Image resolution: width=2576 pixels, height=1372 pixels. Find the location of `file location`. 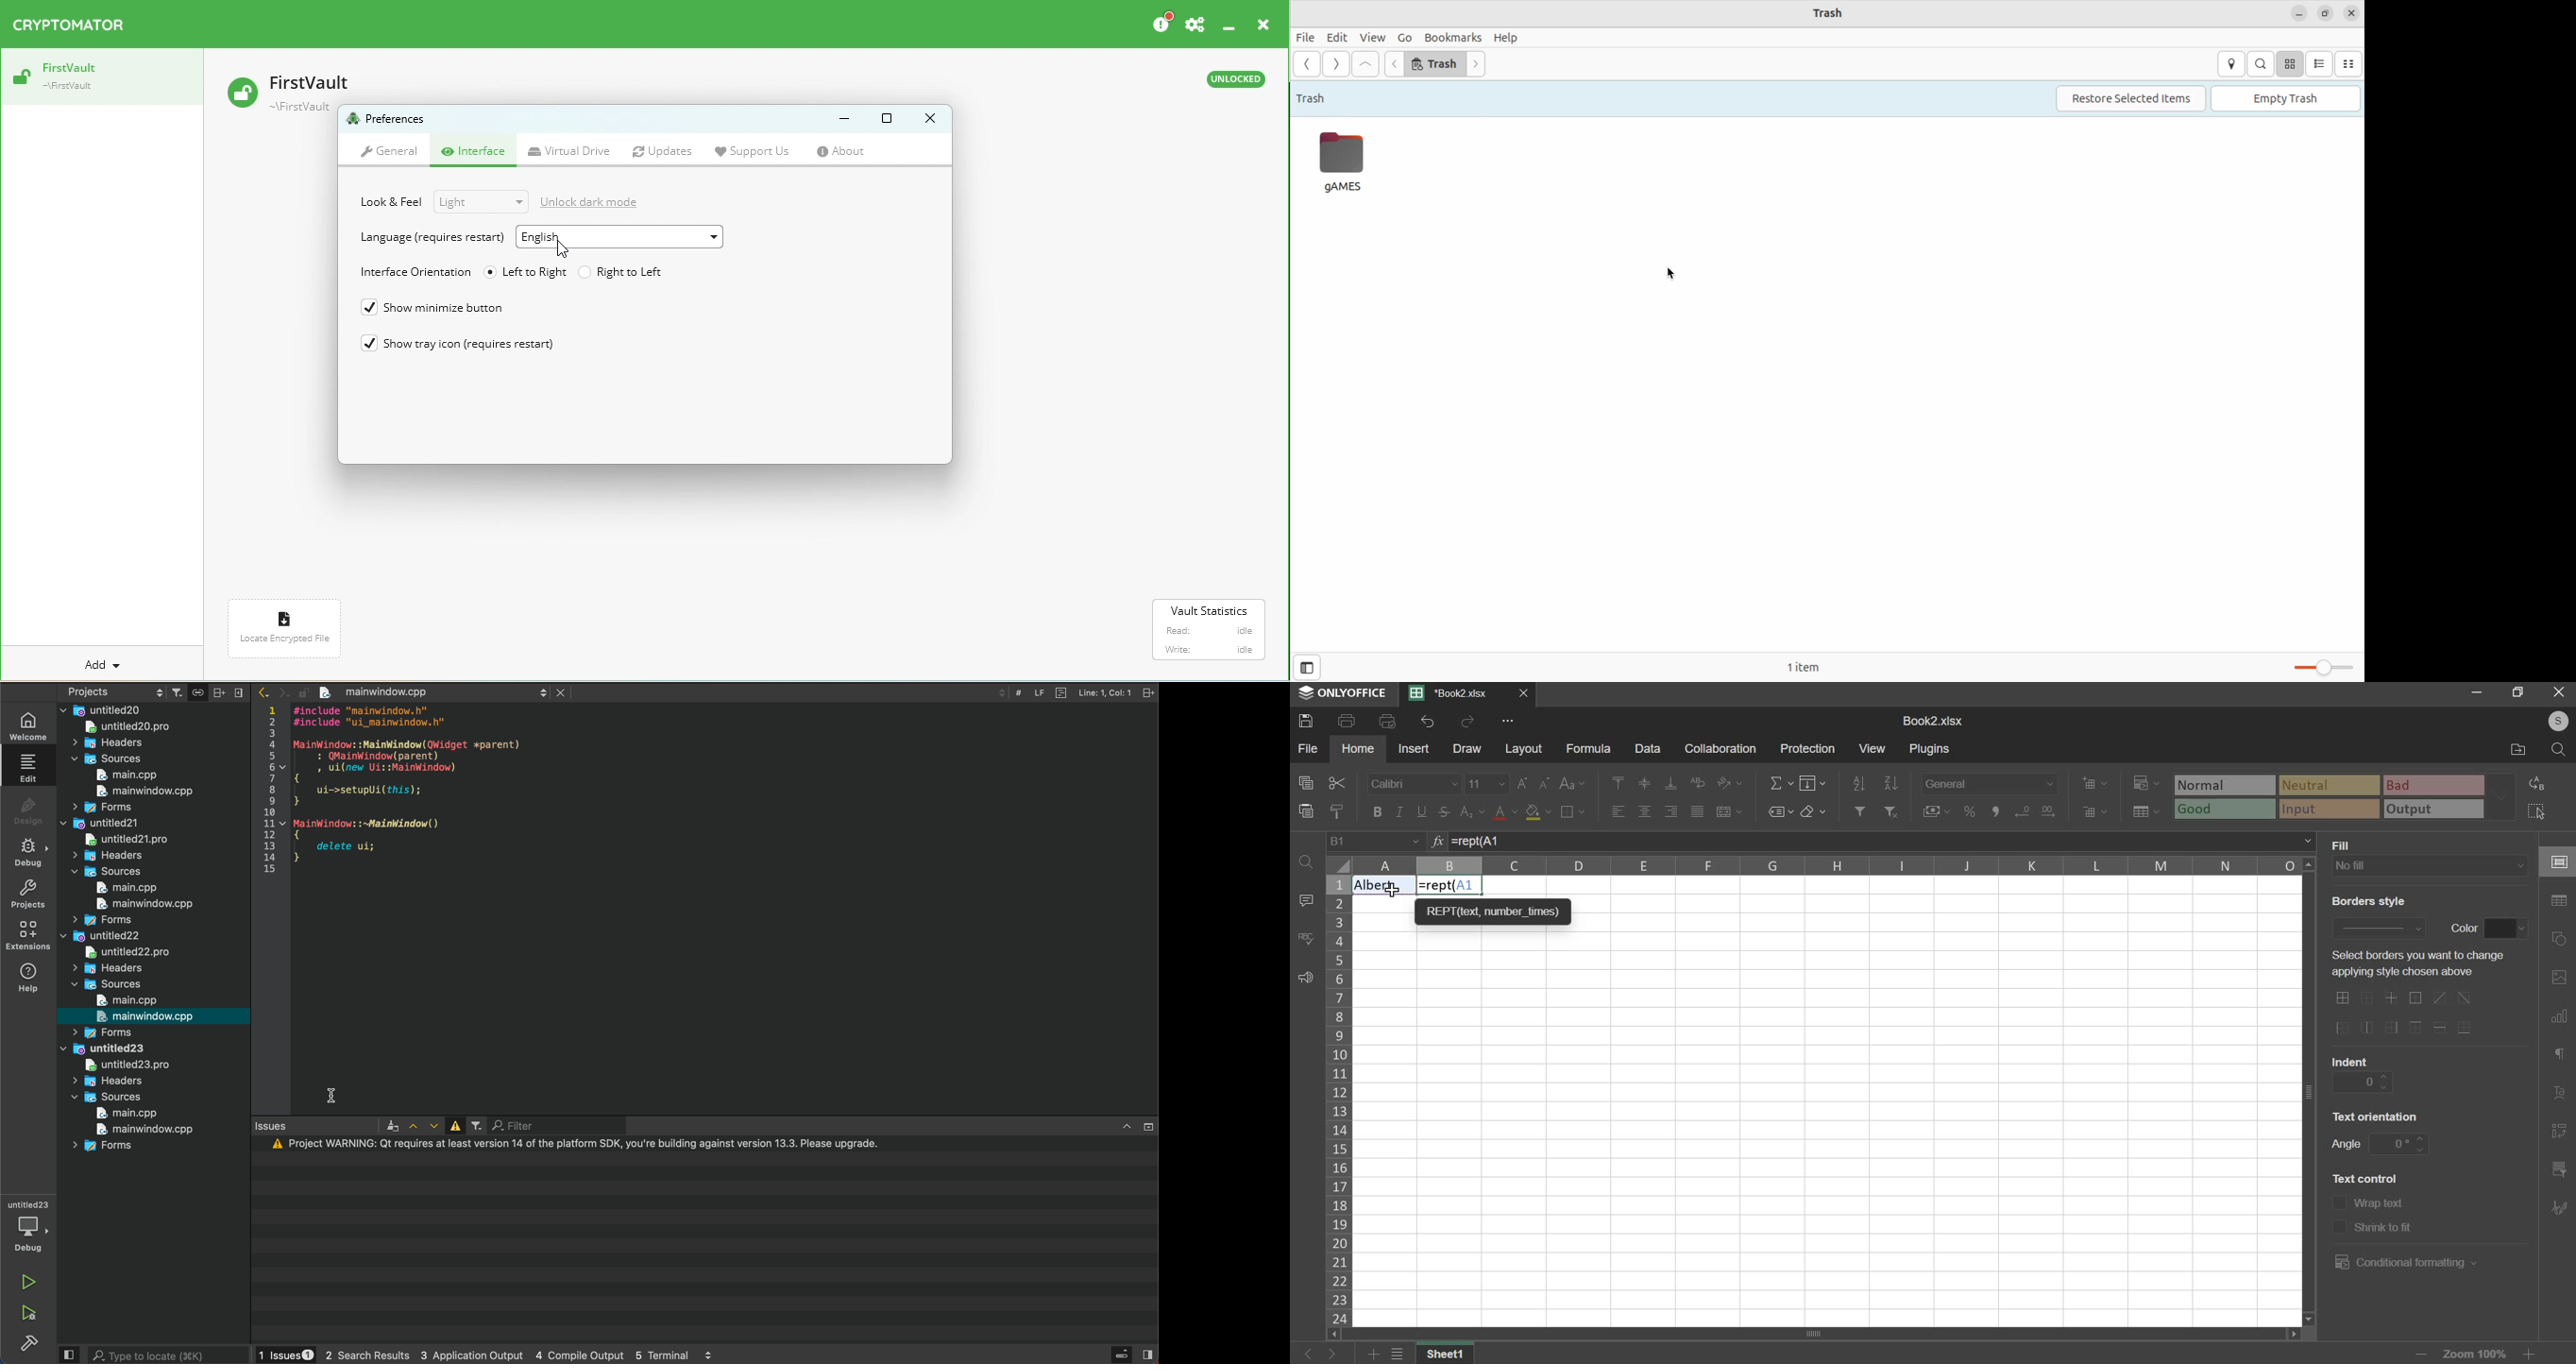

file location is located at coordinates (2510, 747).